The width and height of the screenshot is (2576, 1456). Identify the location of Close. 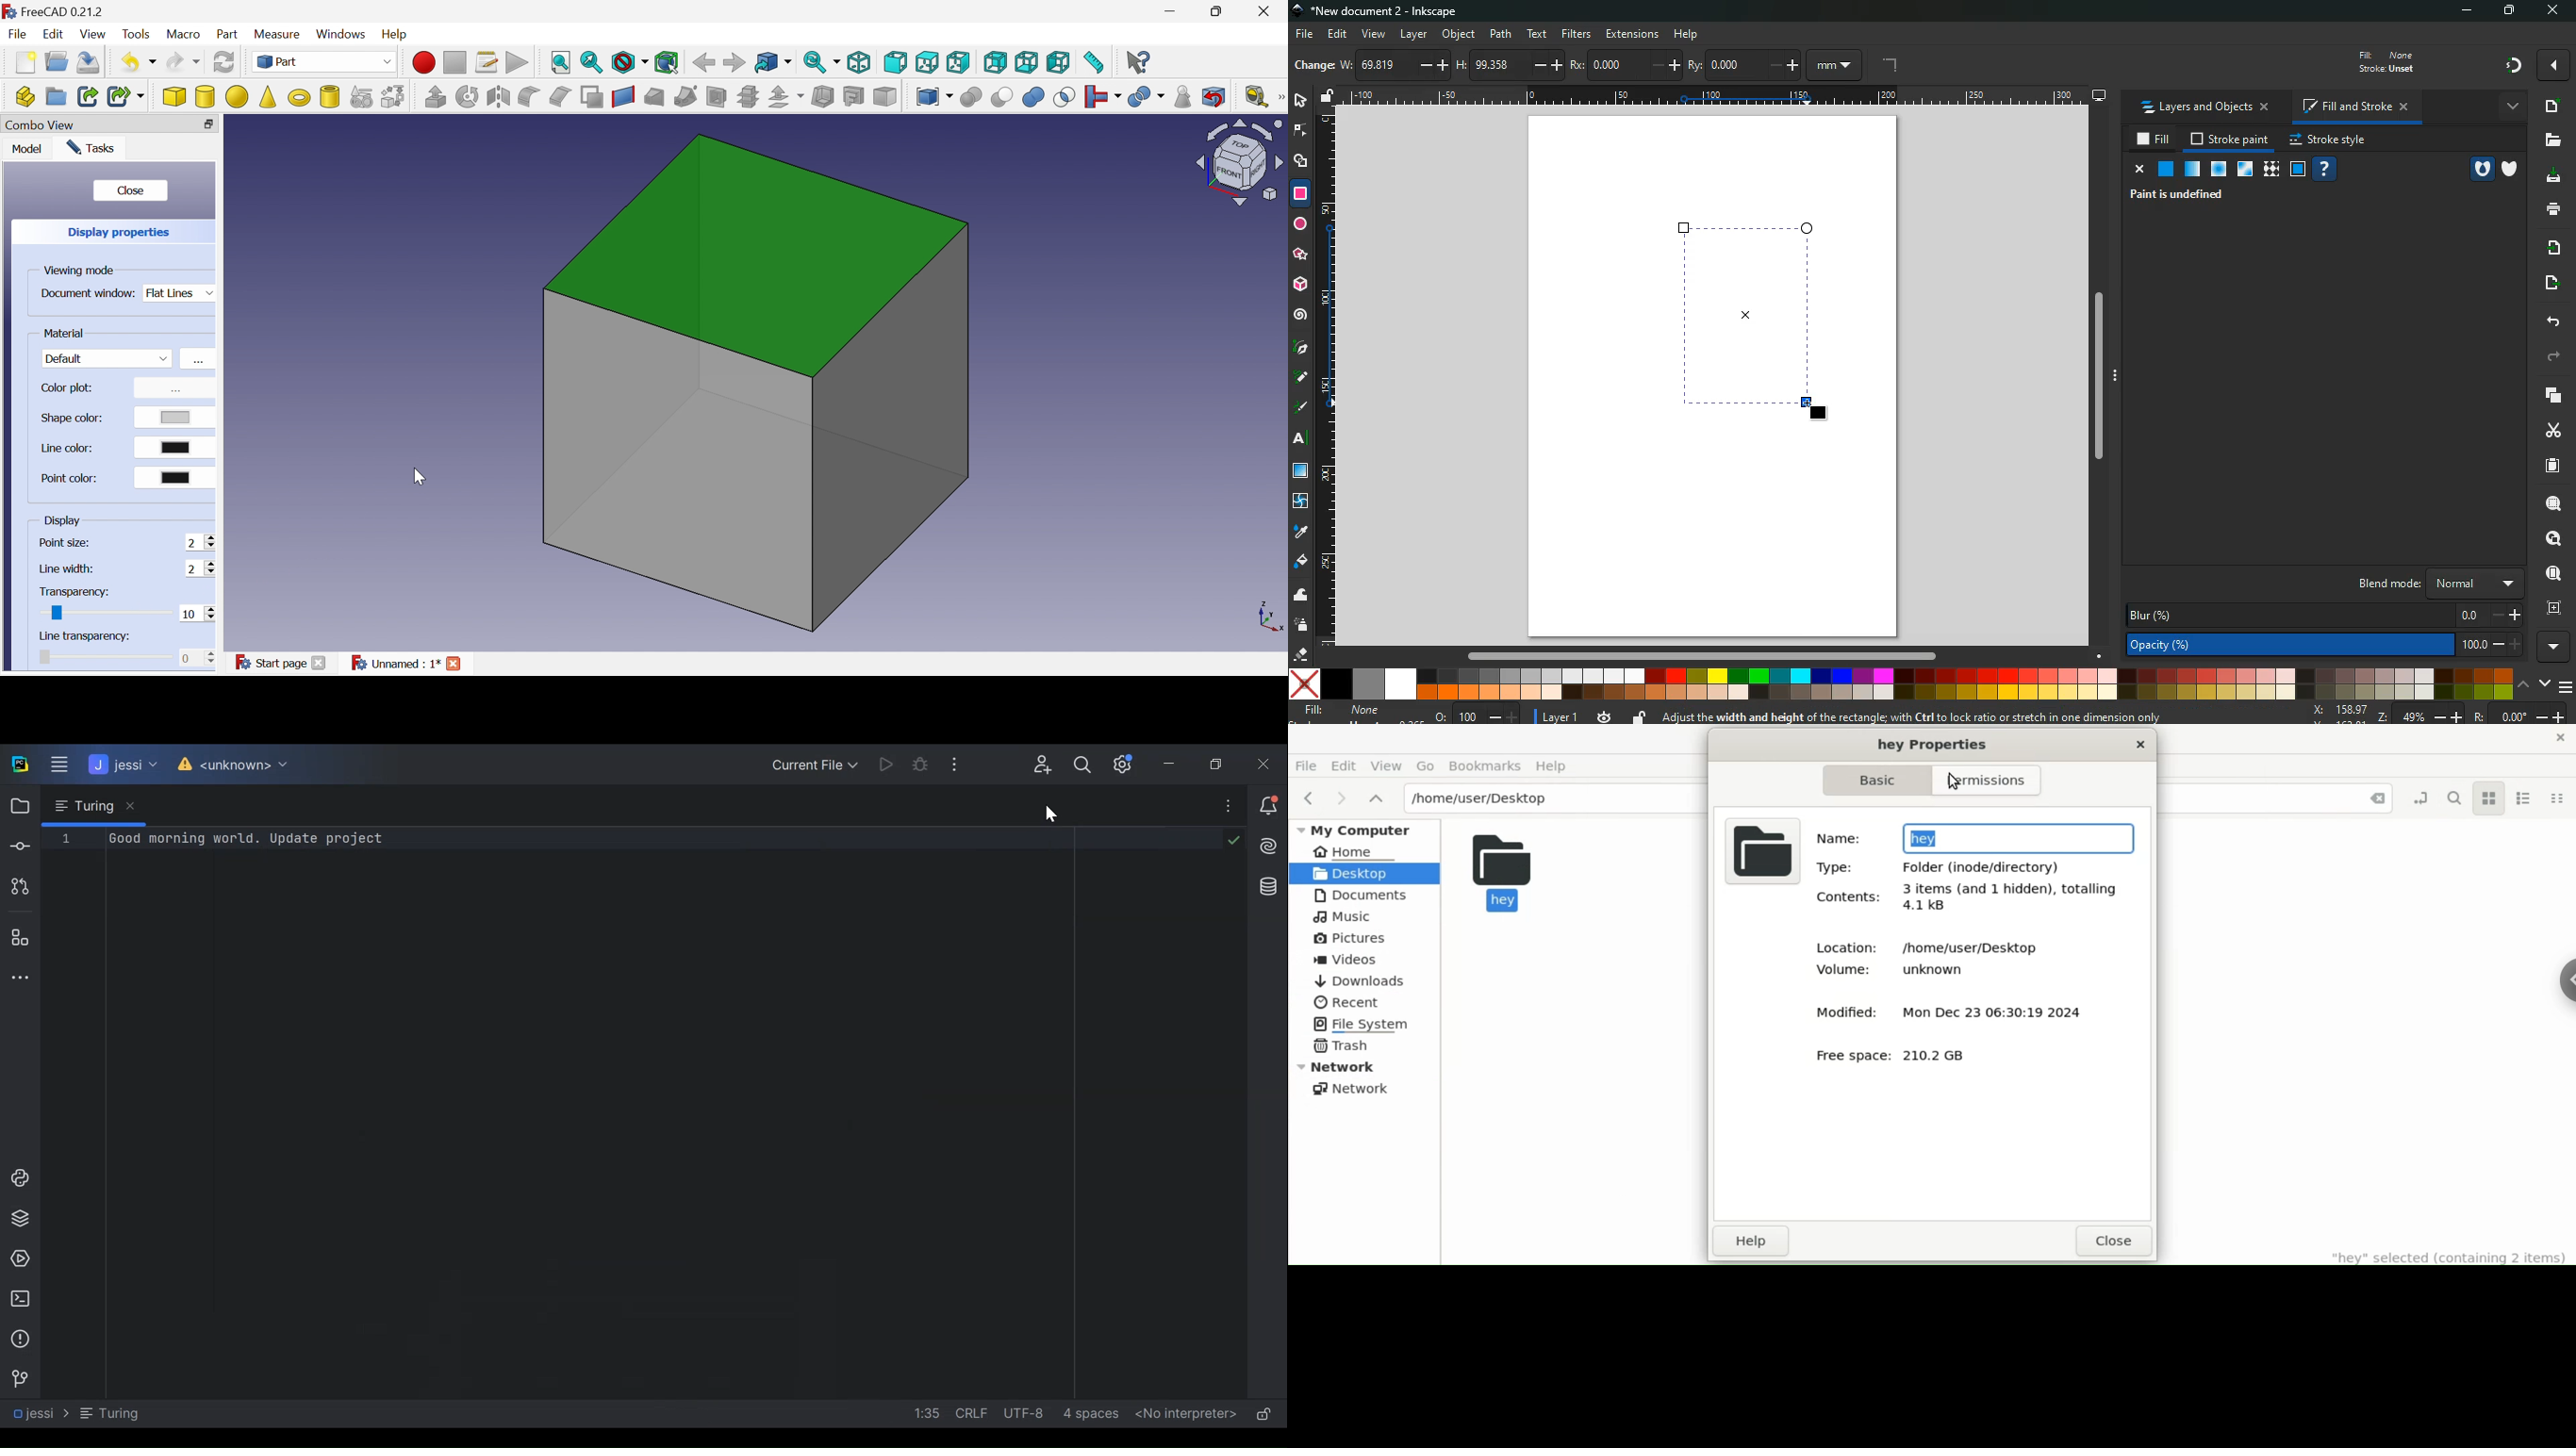
(1266, 11).